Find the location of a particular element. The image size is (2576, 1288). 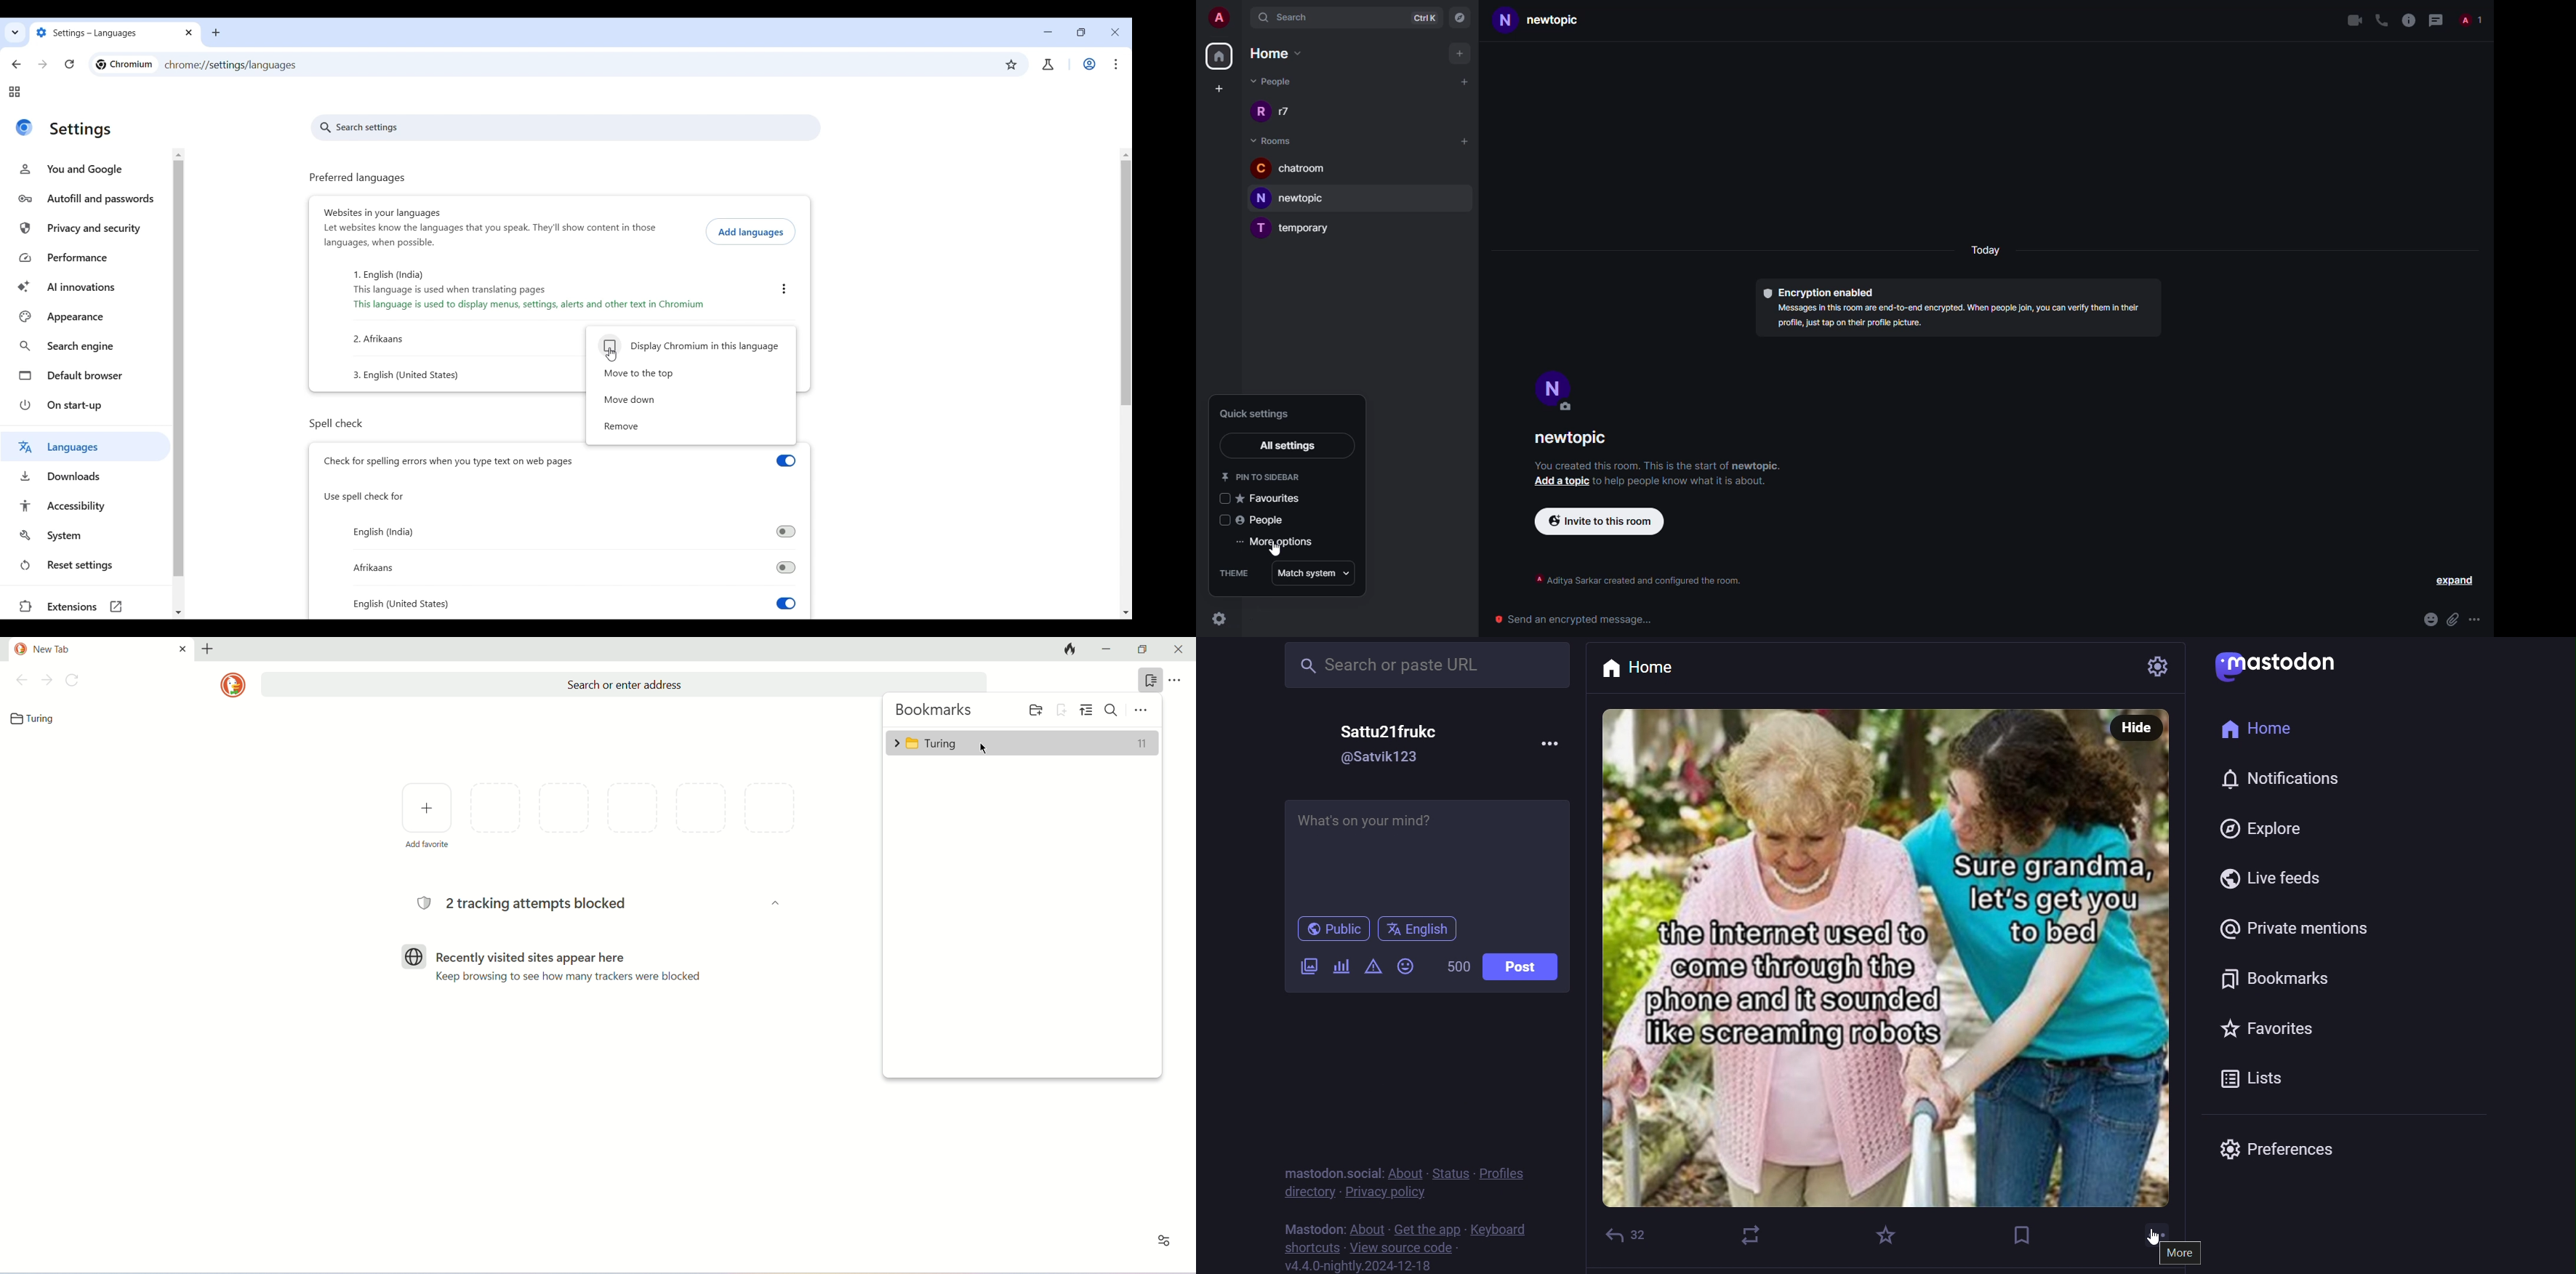

live feed is located at coordinates (2276, 877).